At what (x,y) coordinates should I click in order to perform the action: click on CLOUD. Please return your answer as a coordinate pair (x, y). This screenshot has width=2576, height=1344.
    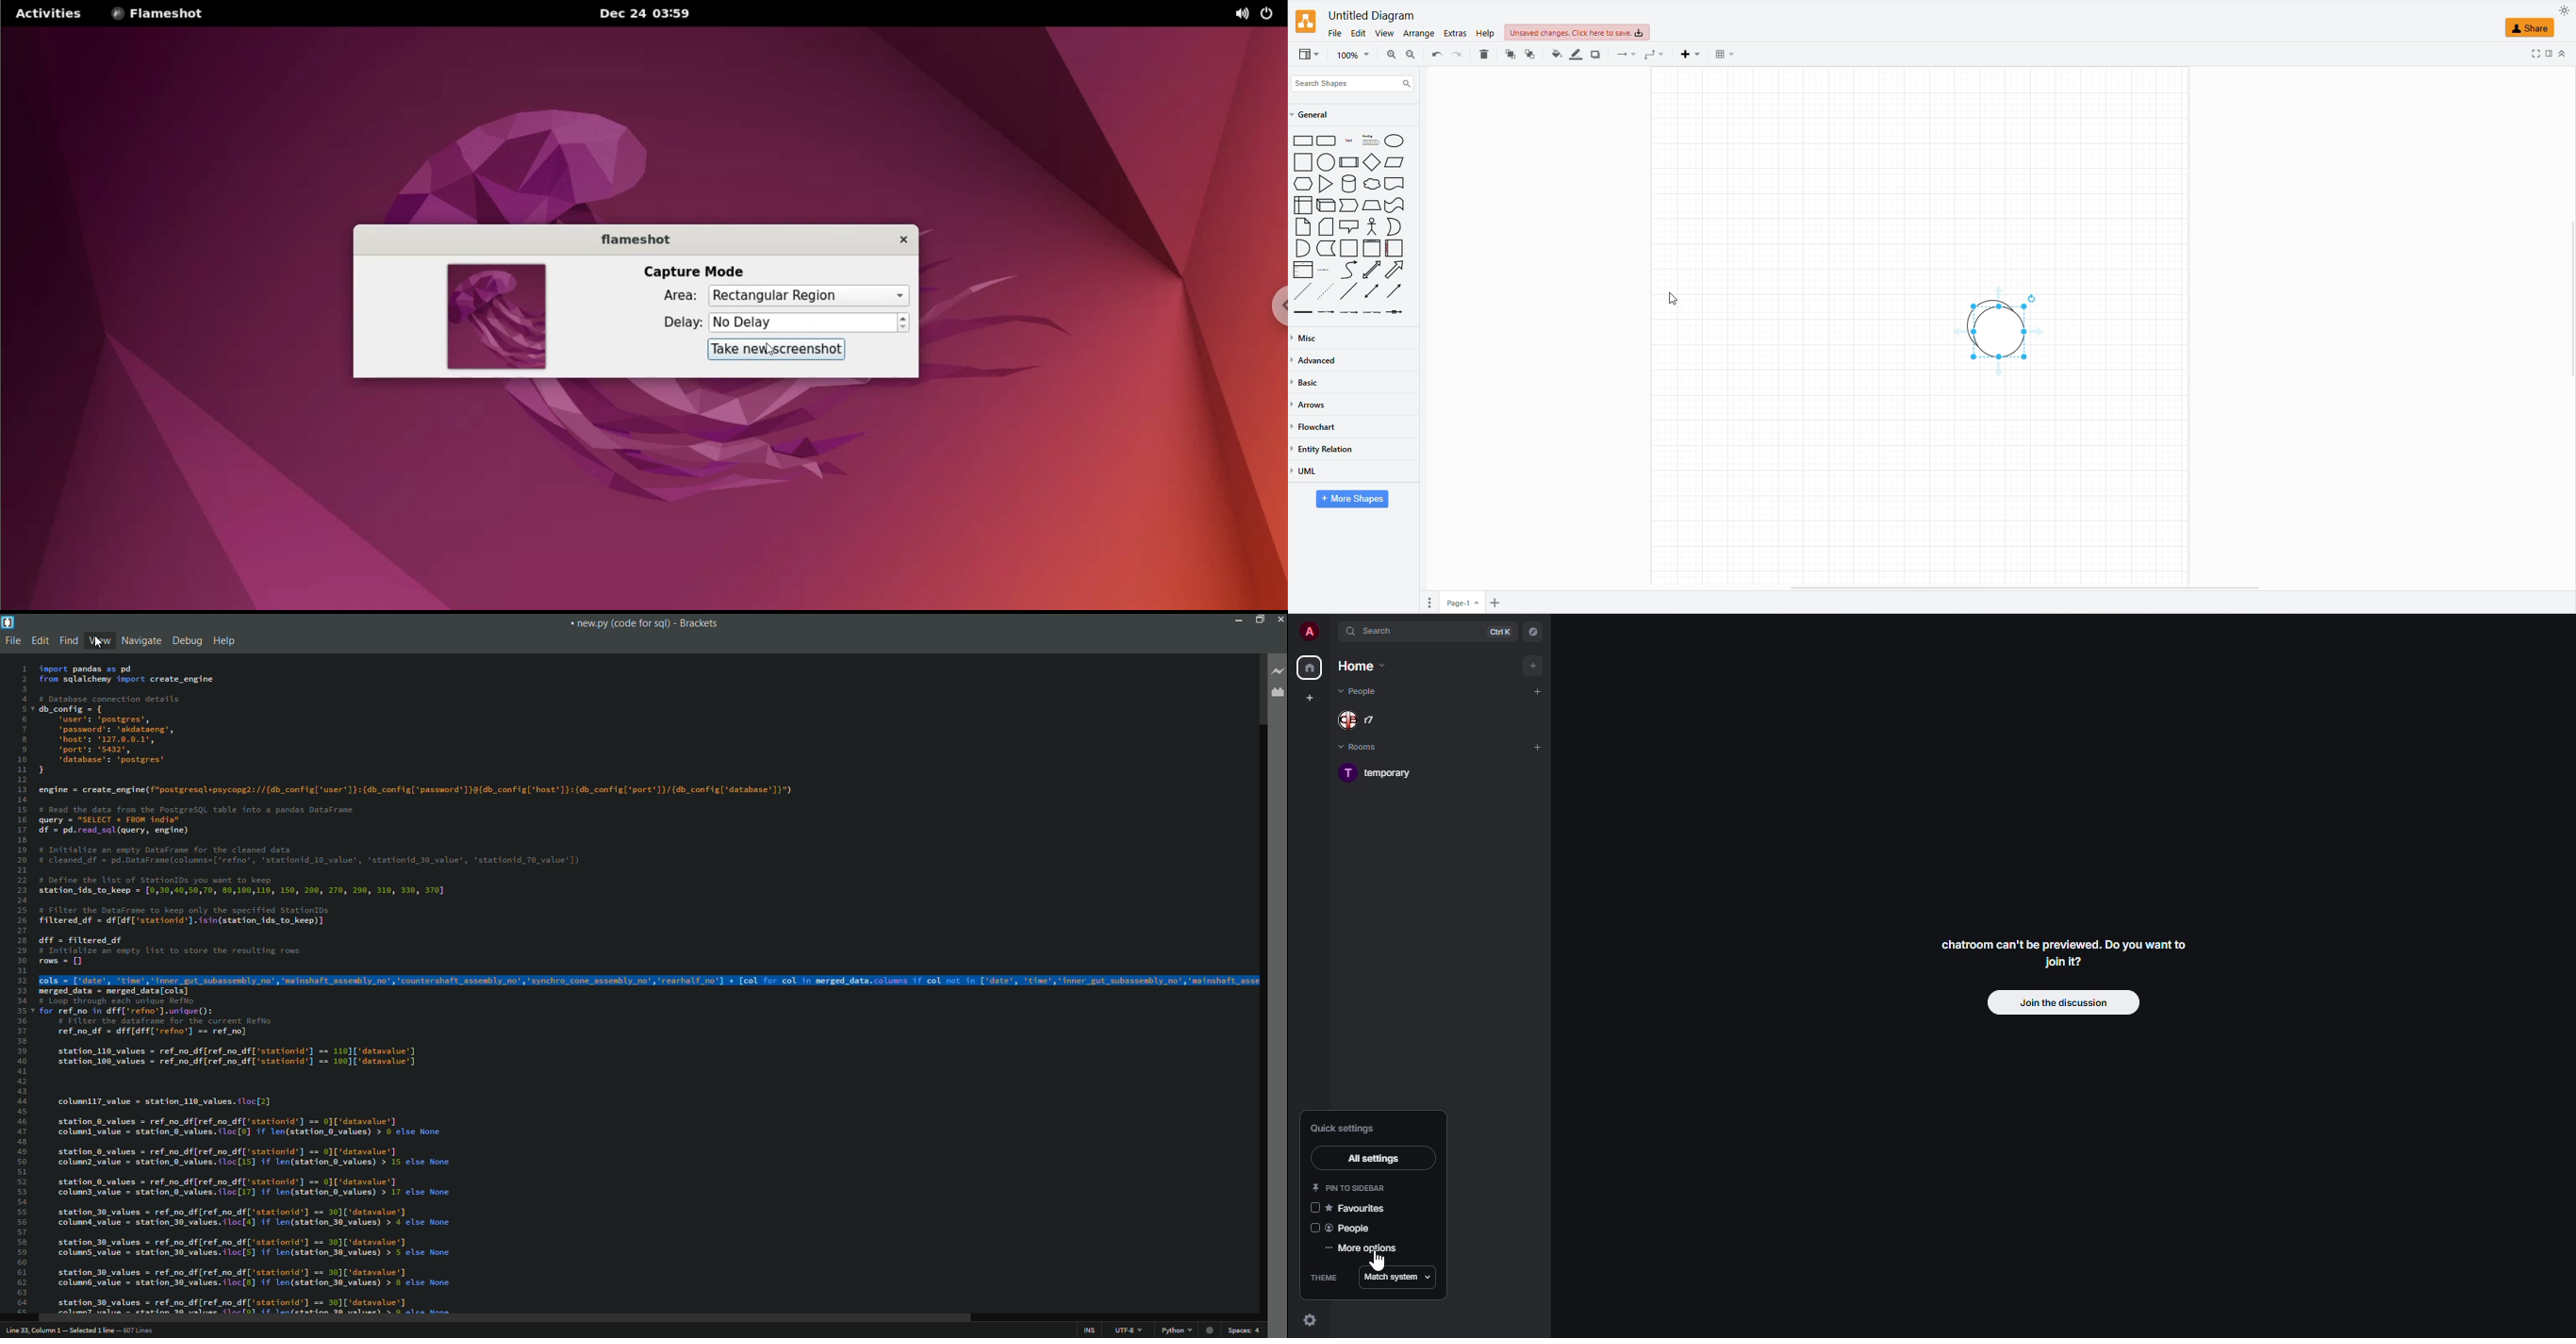
    Looking at the image, I should click on (1373, 184).